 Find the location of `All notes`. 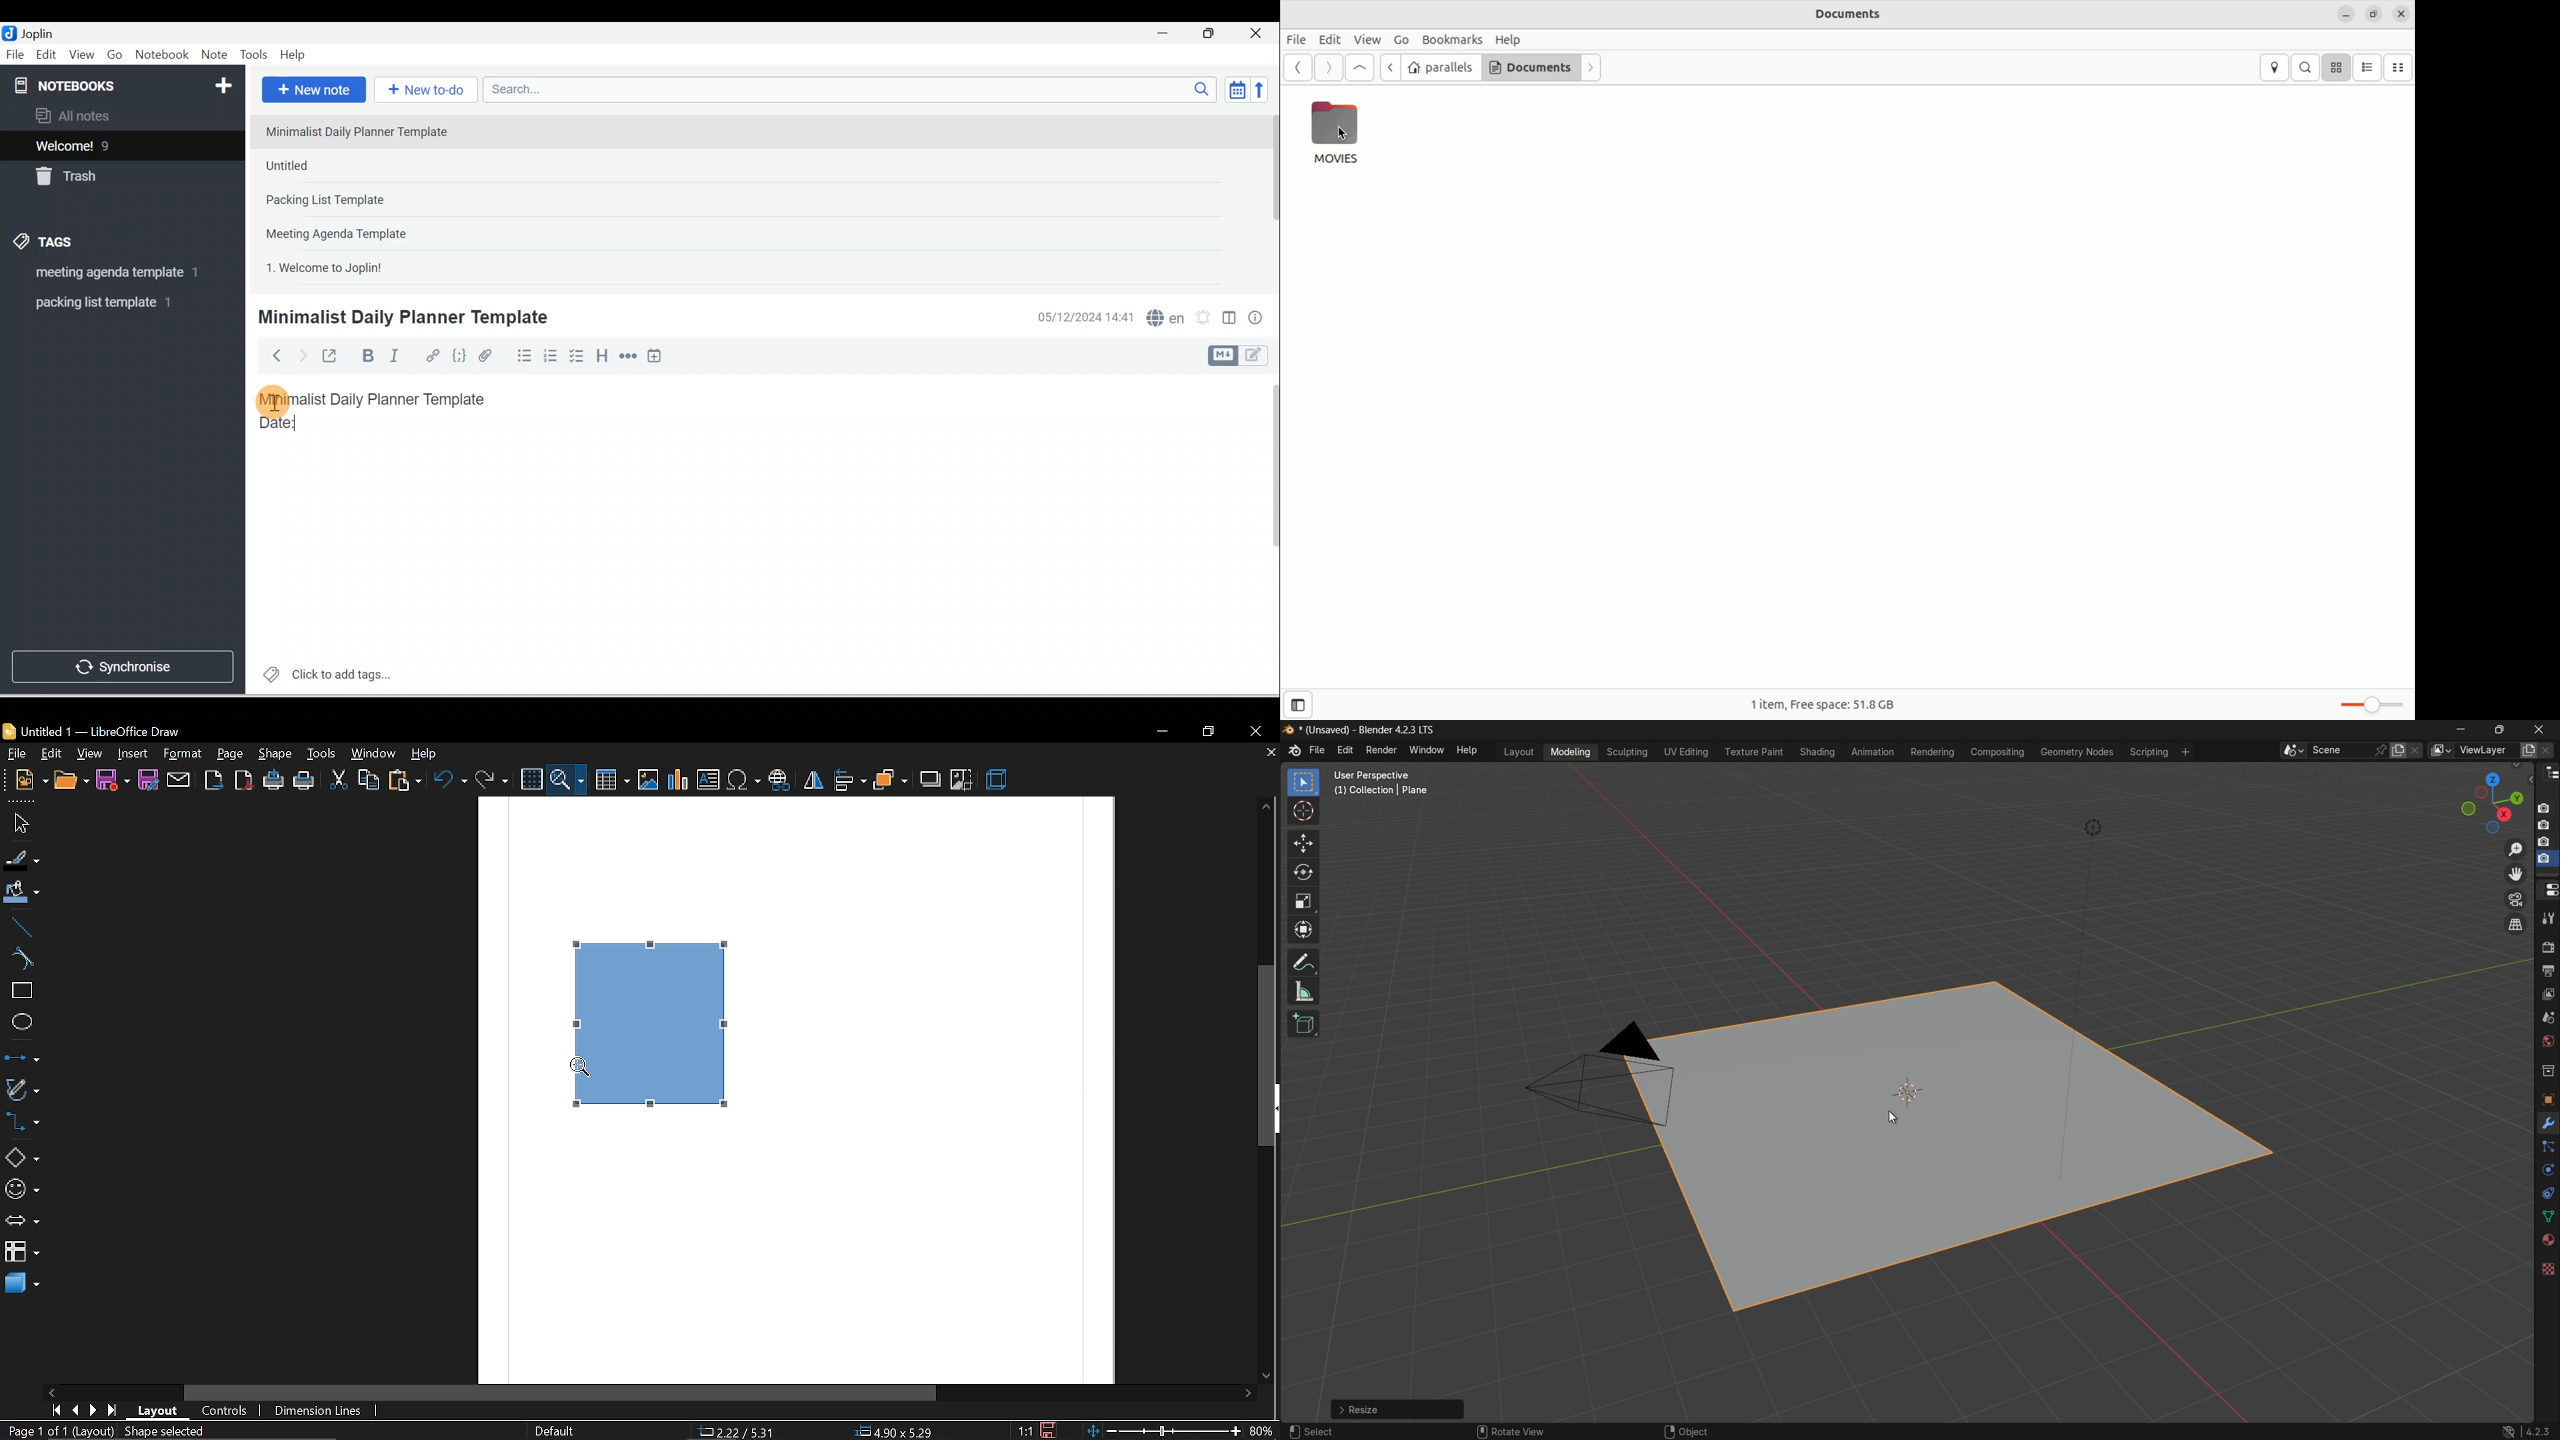

All notes is located at coordinates (121, 115).